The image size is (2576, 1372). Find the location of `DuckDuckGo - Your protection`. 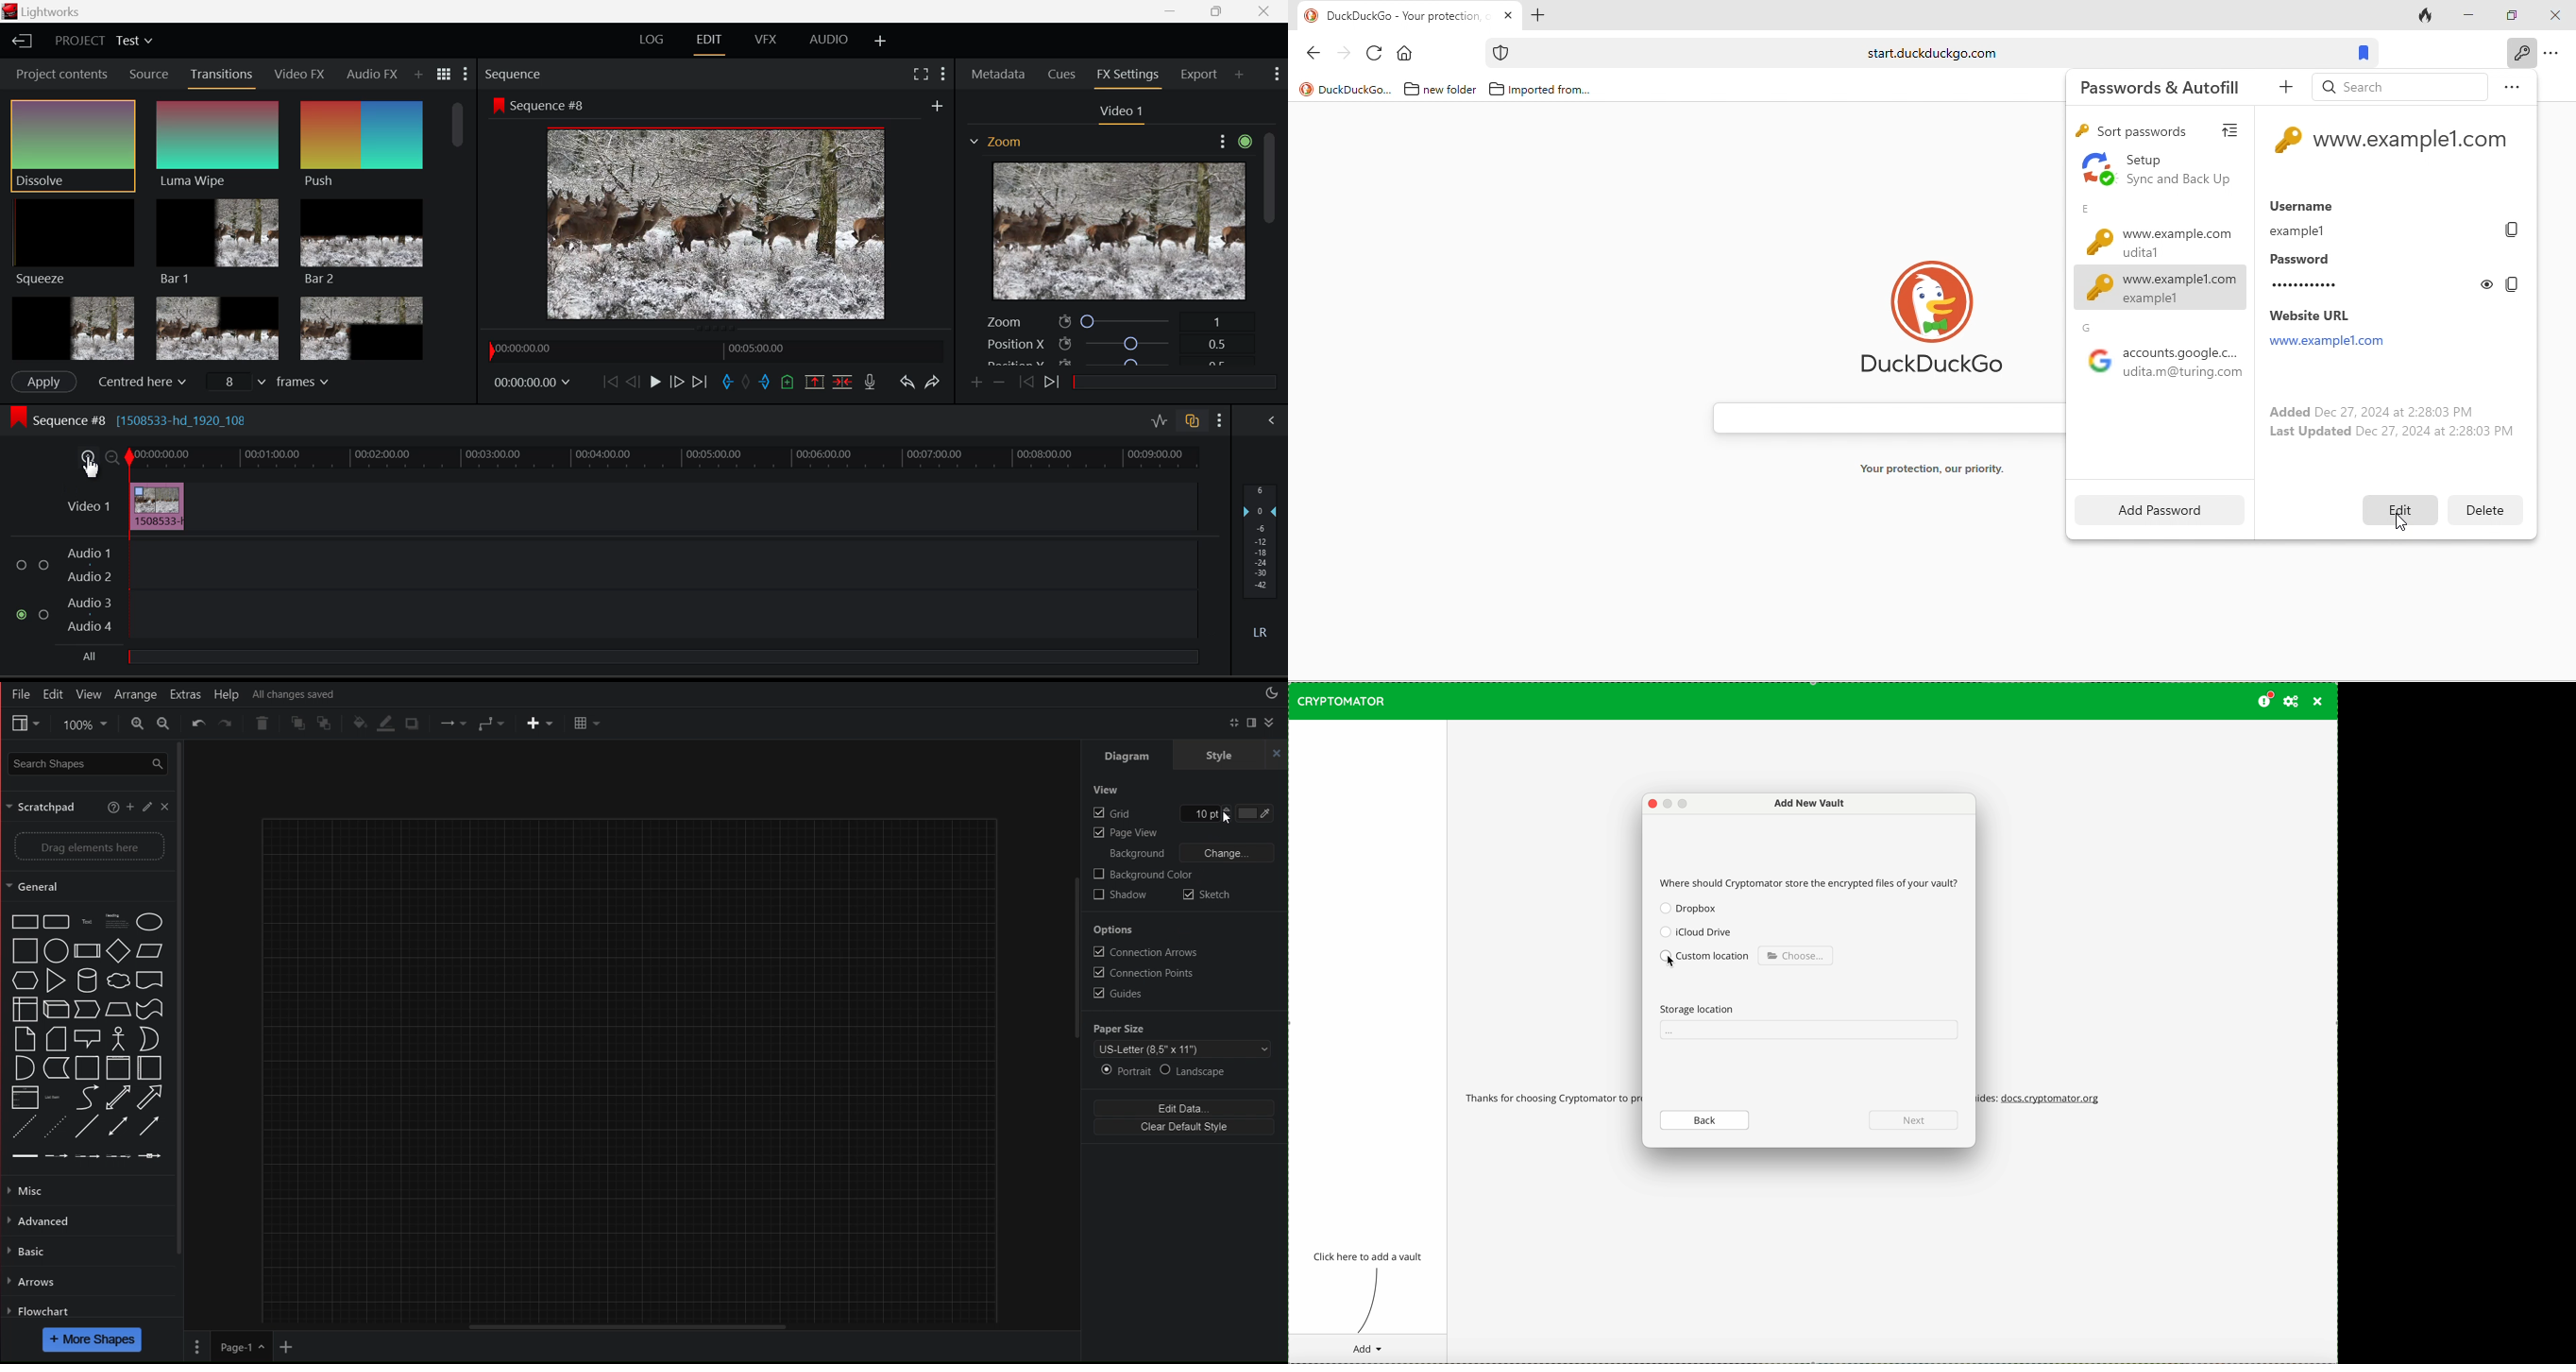

DuckDuckGo - Your protection is located at coordinates (1410, 16).